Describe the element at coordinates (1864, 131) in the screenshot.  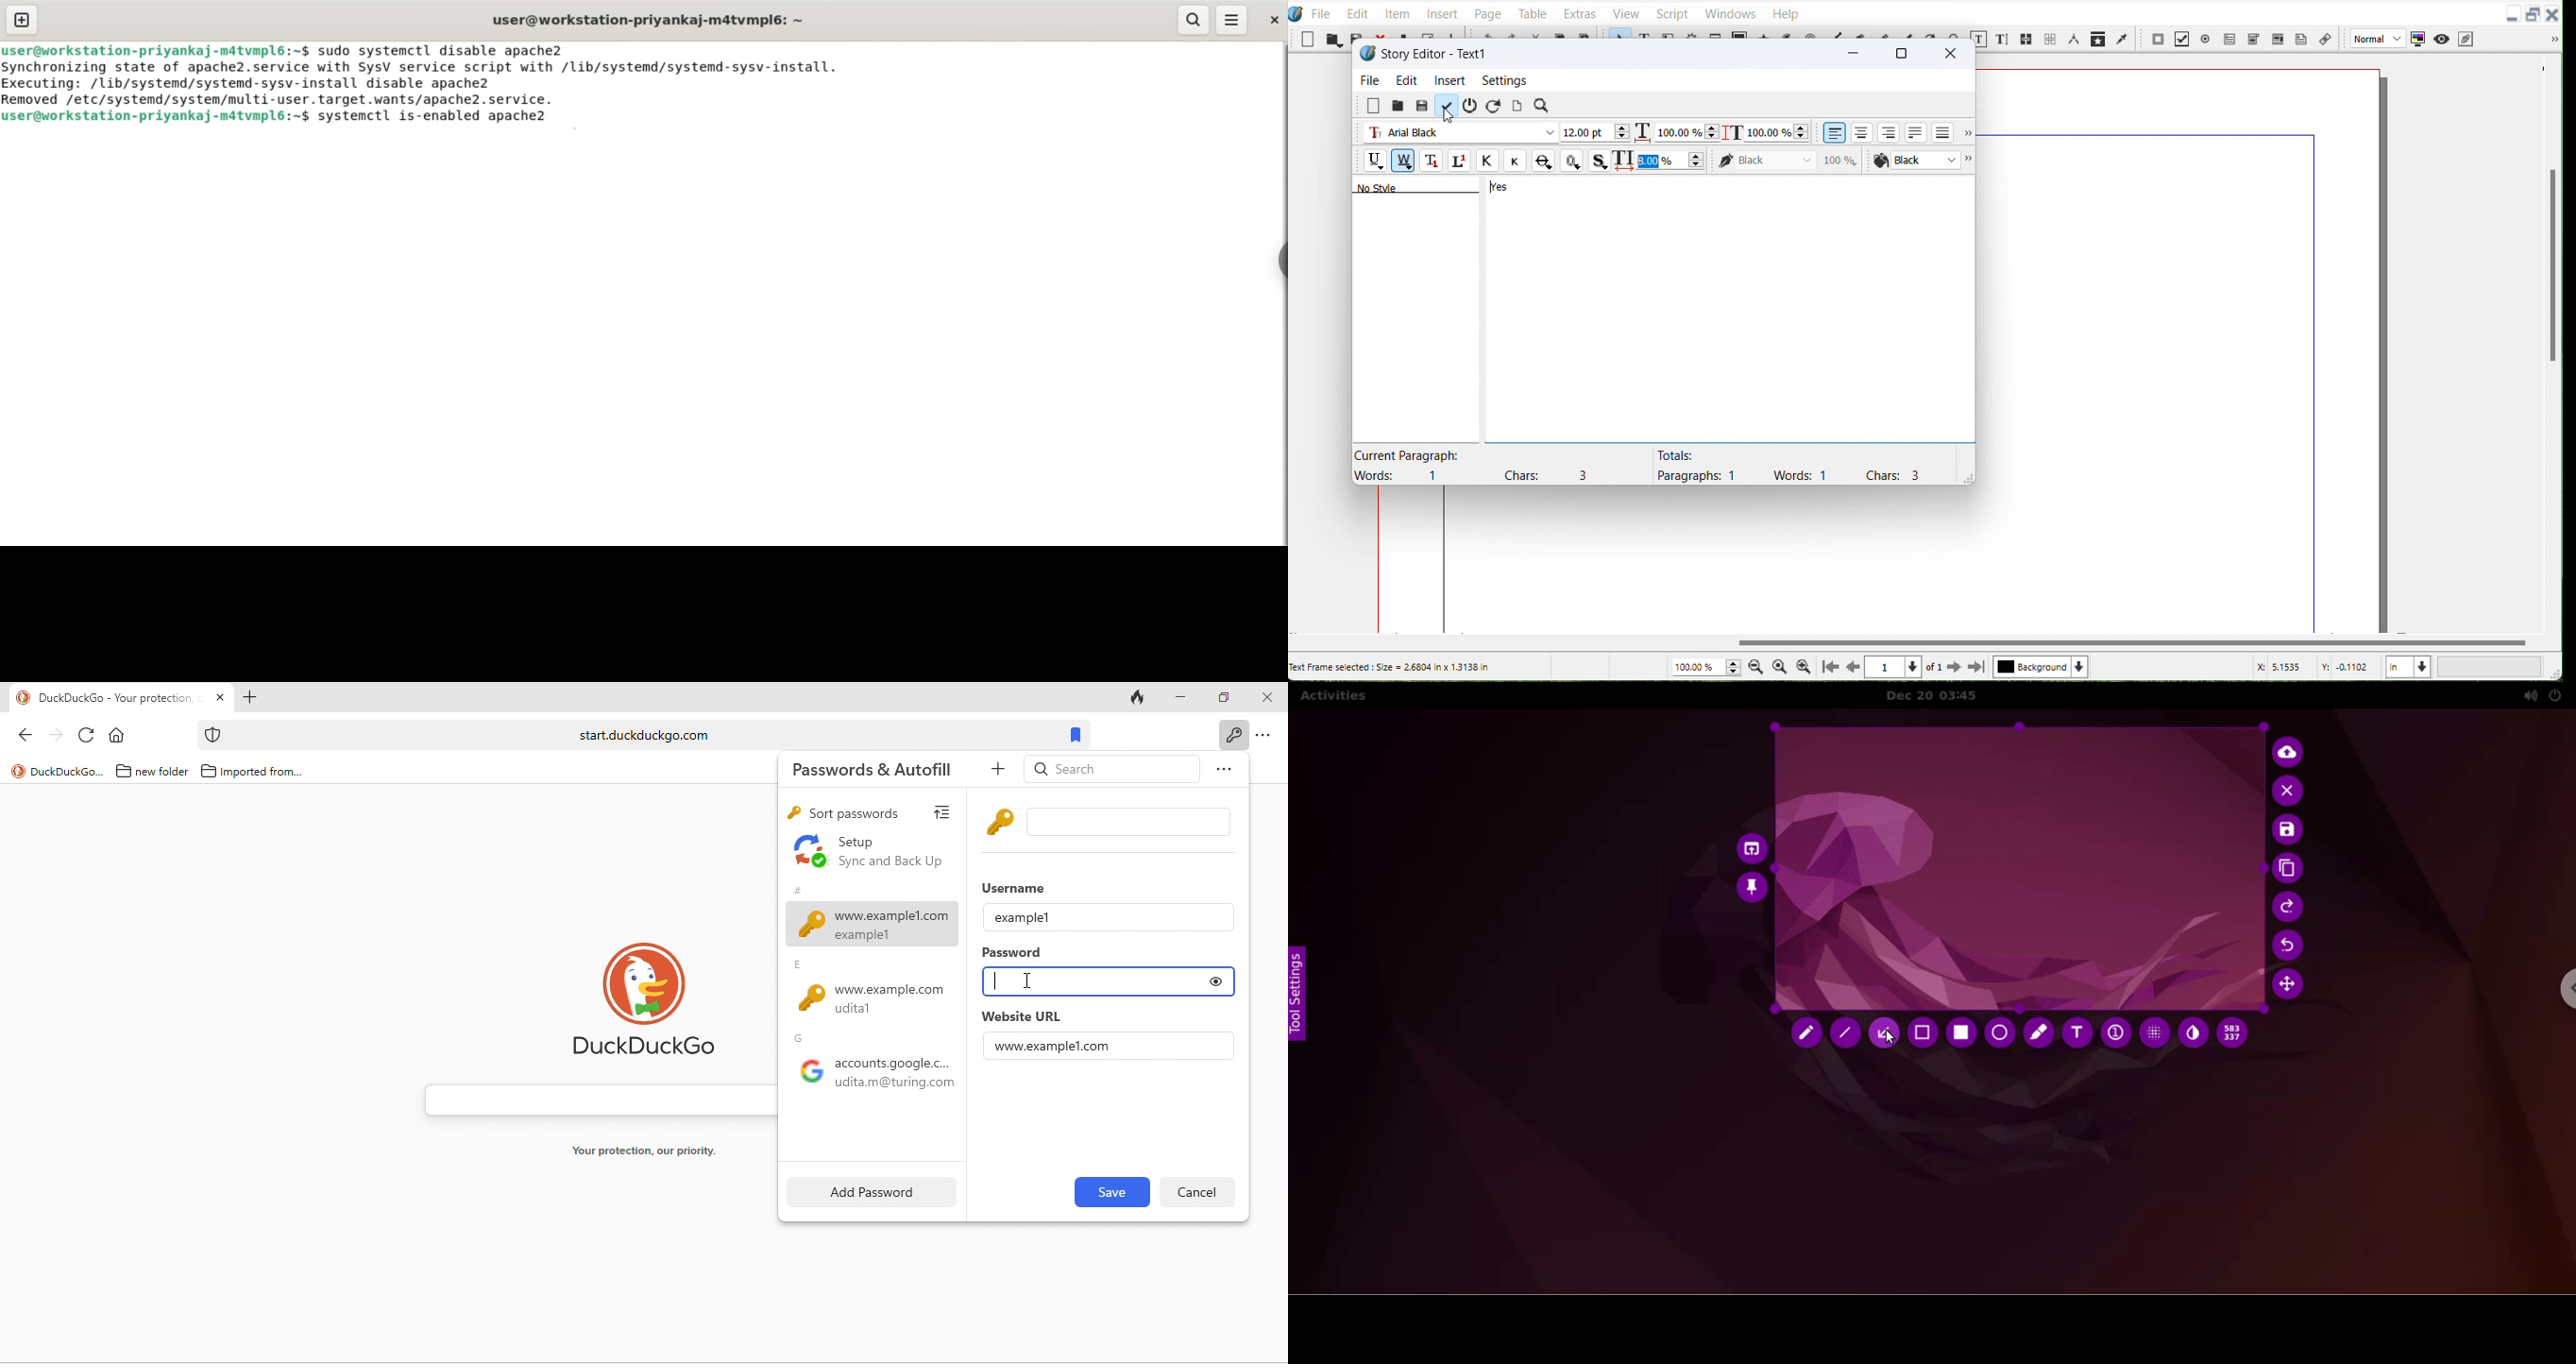
I see `Align text center` at that location.